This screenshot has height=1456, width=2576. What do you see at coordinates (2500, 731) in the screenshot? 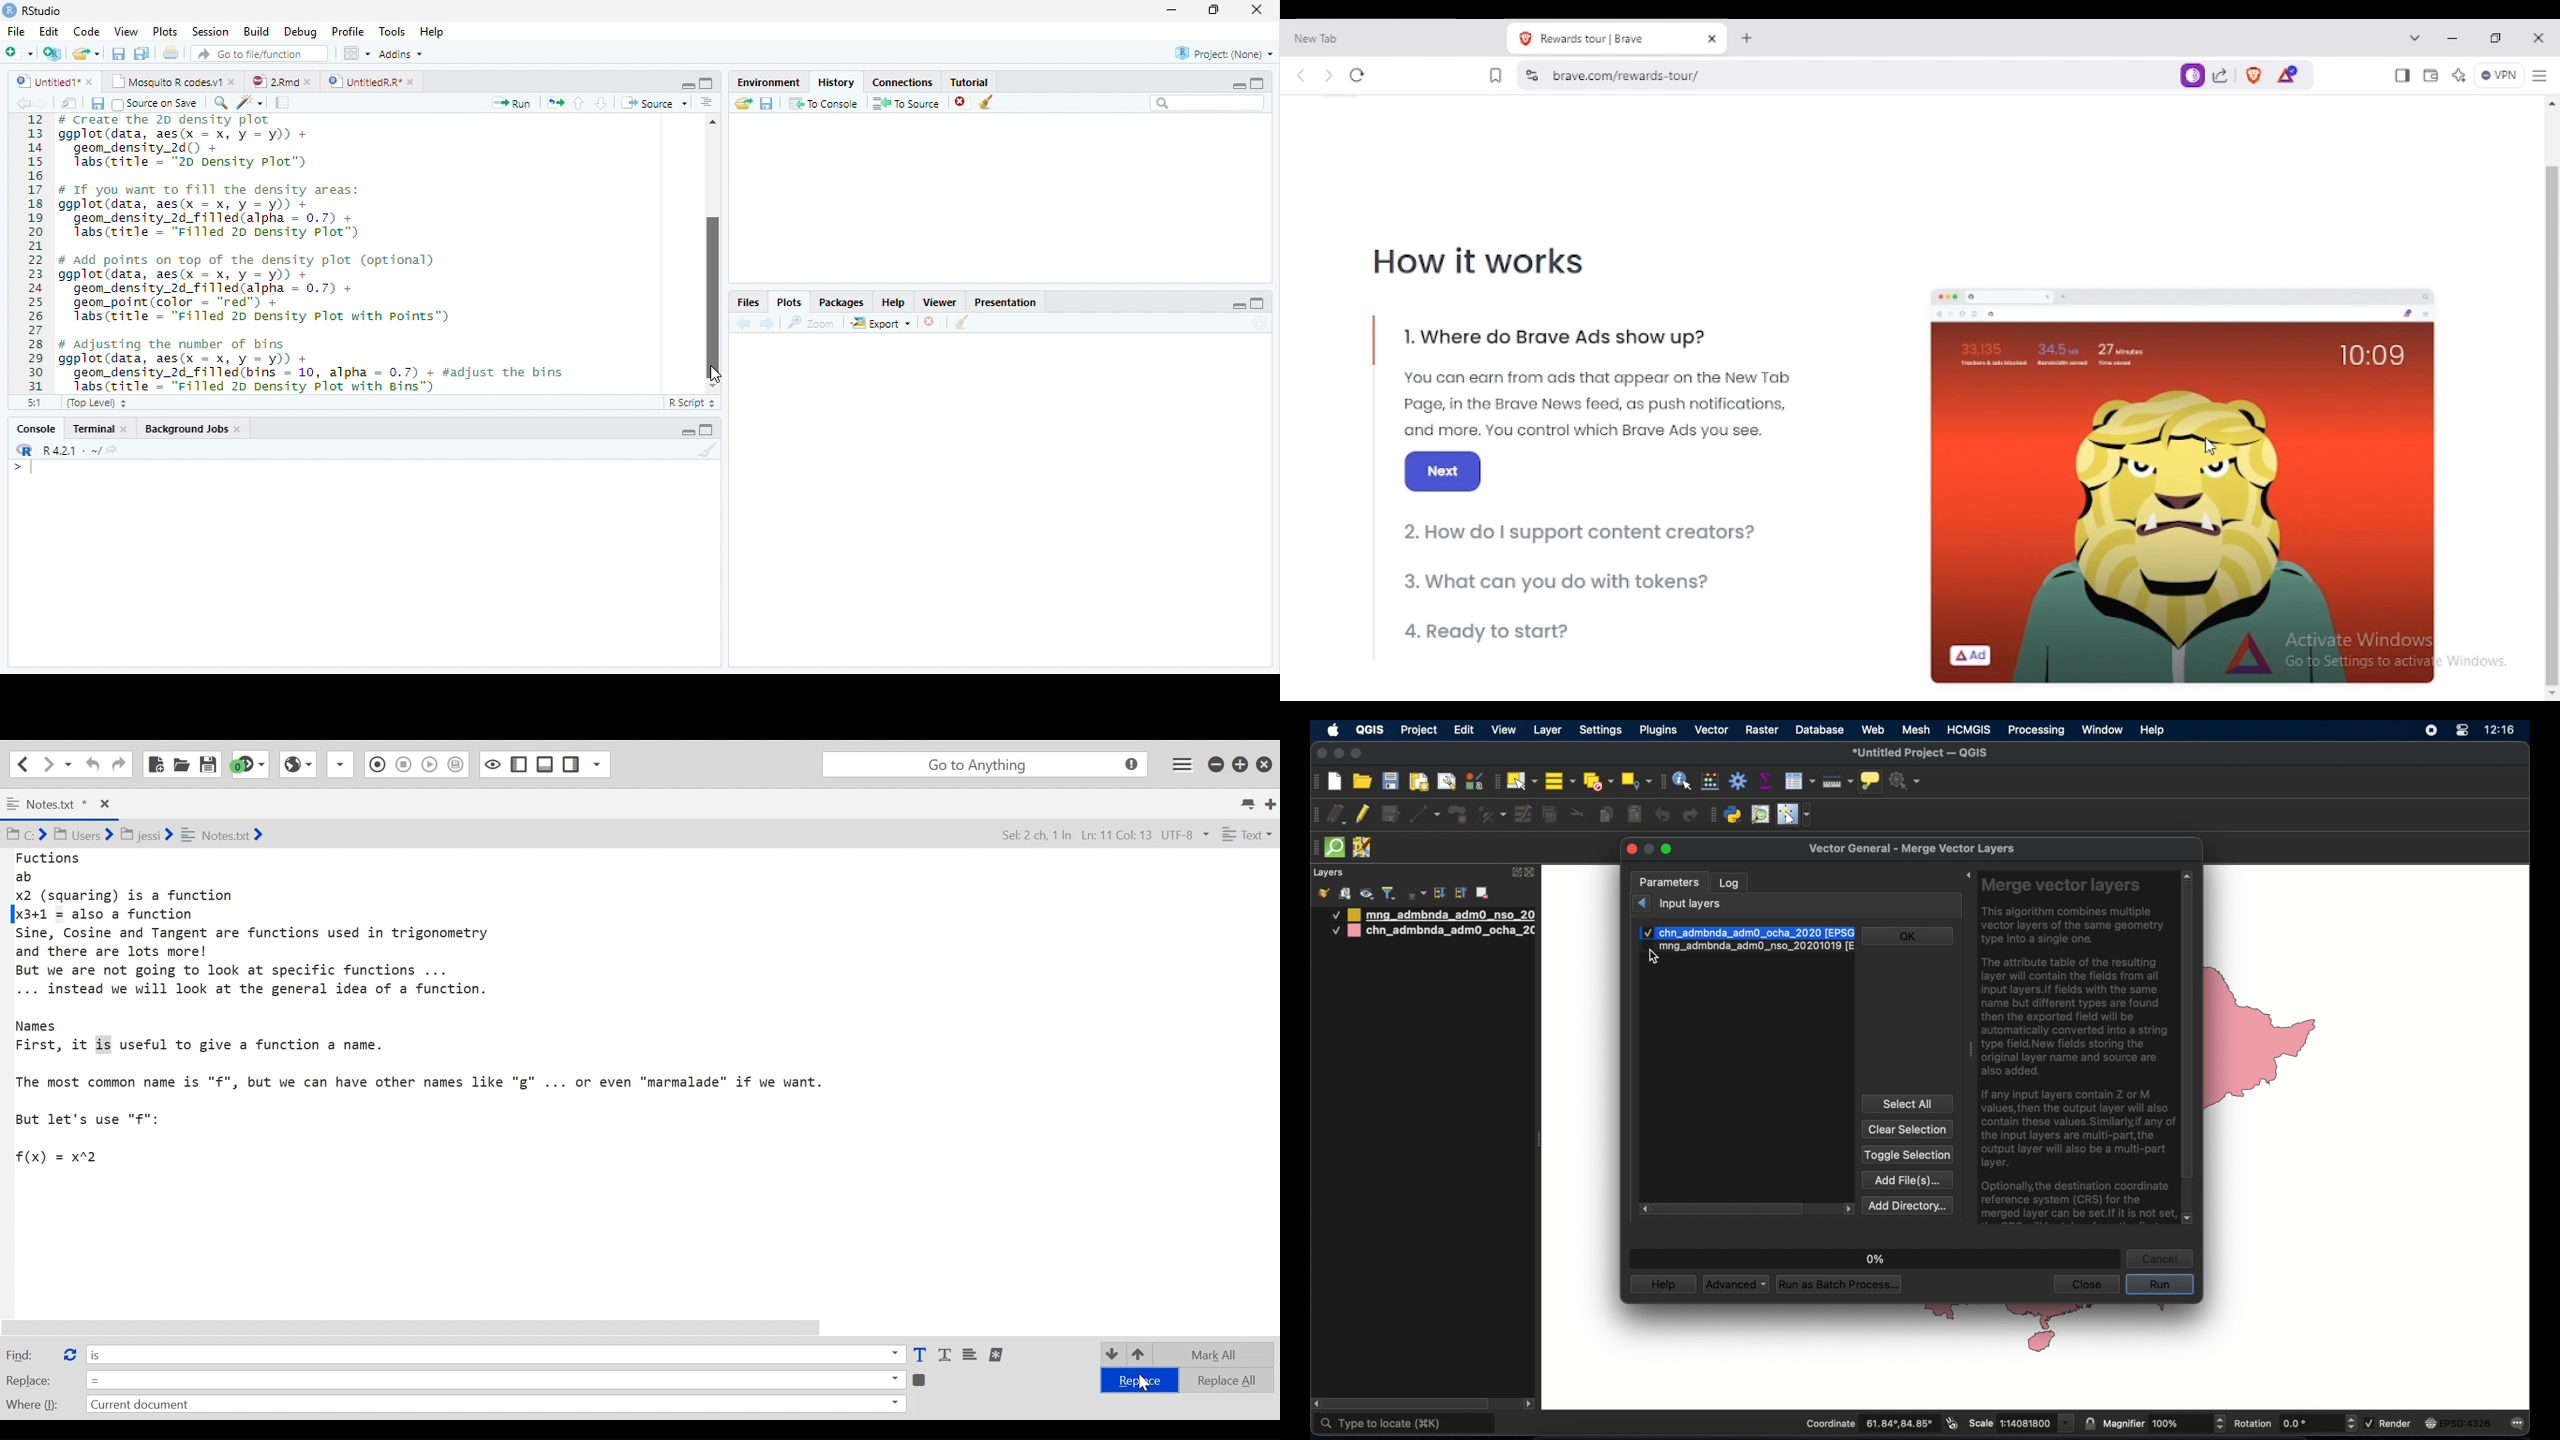
I see `time` at bounding box center [2500, 731].